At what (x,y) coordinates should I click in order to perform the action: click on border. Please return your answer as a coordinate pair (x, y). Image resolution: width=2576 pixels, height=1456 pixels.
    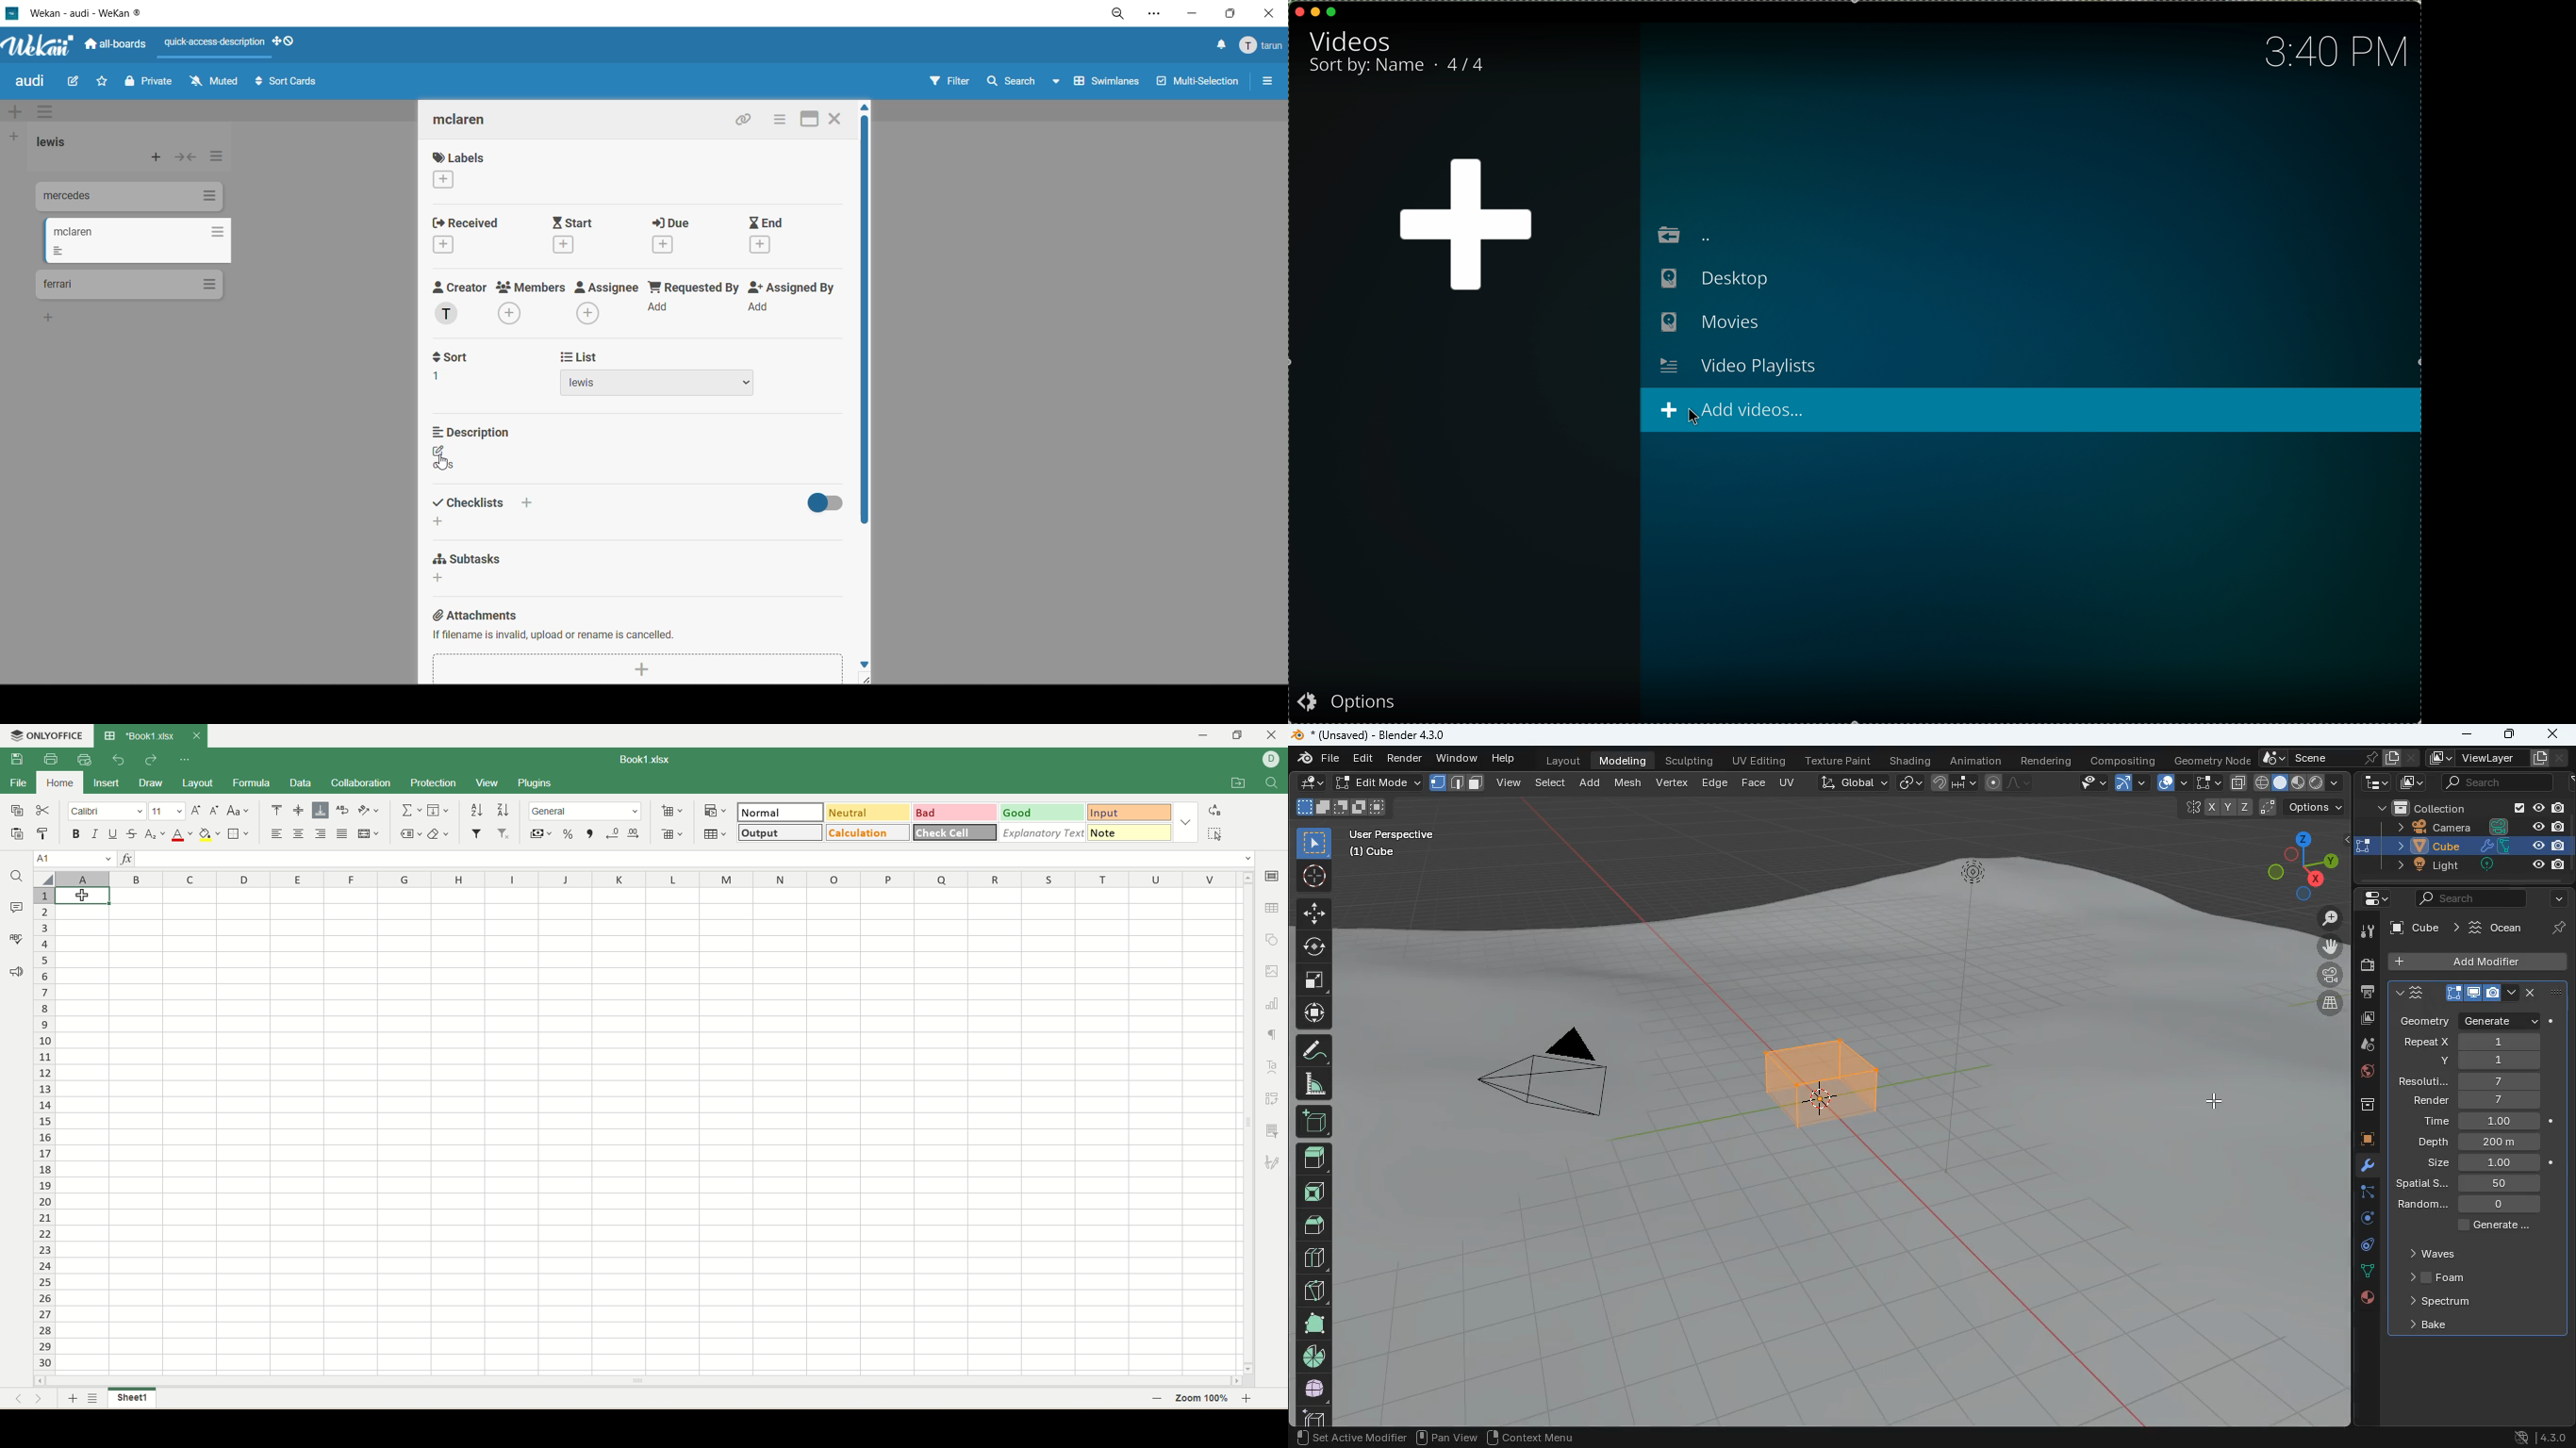
    Looking at the image, I should click on (237, 835).